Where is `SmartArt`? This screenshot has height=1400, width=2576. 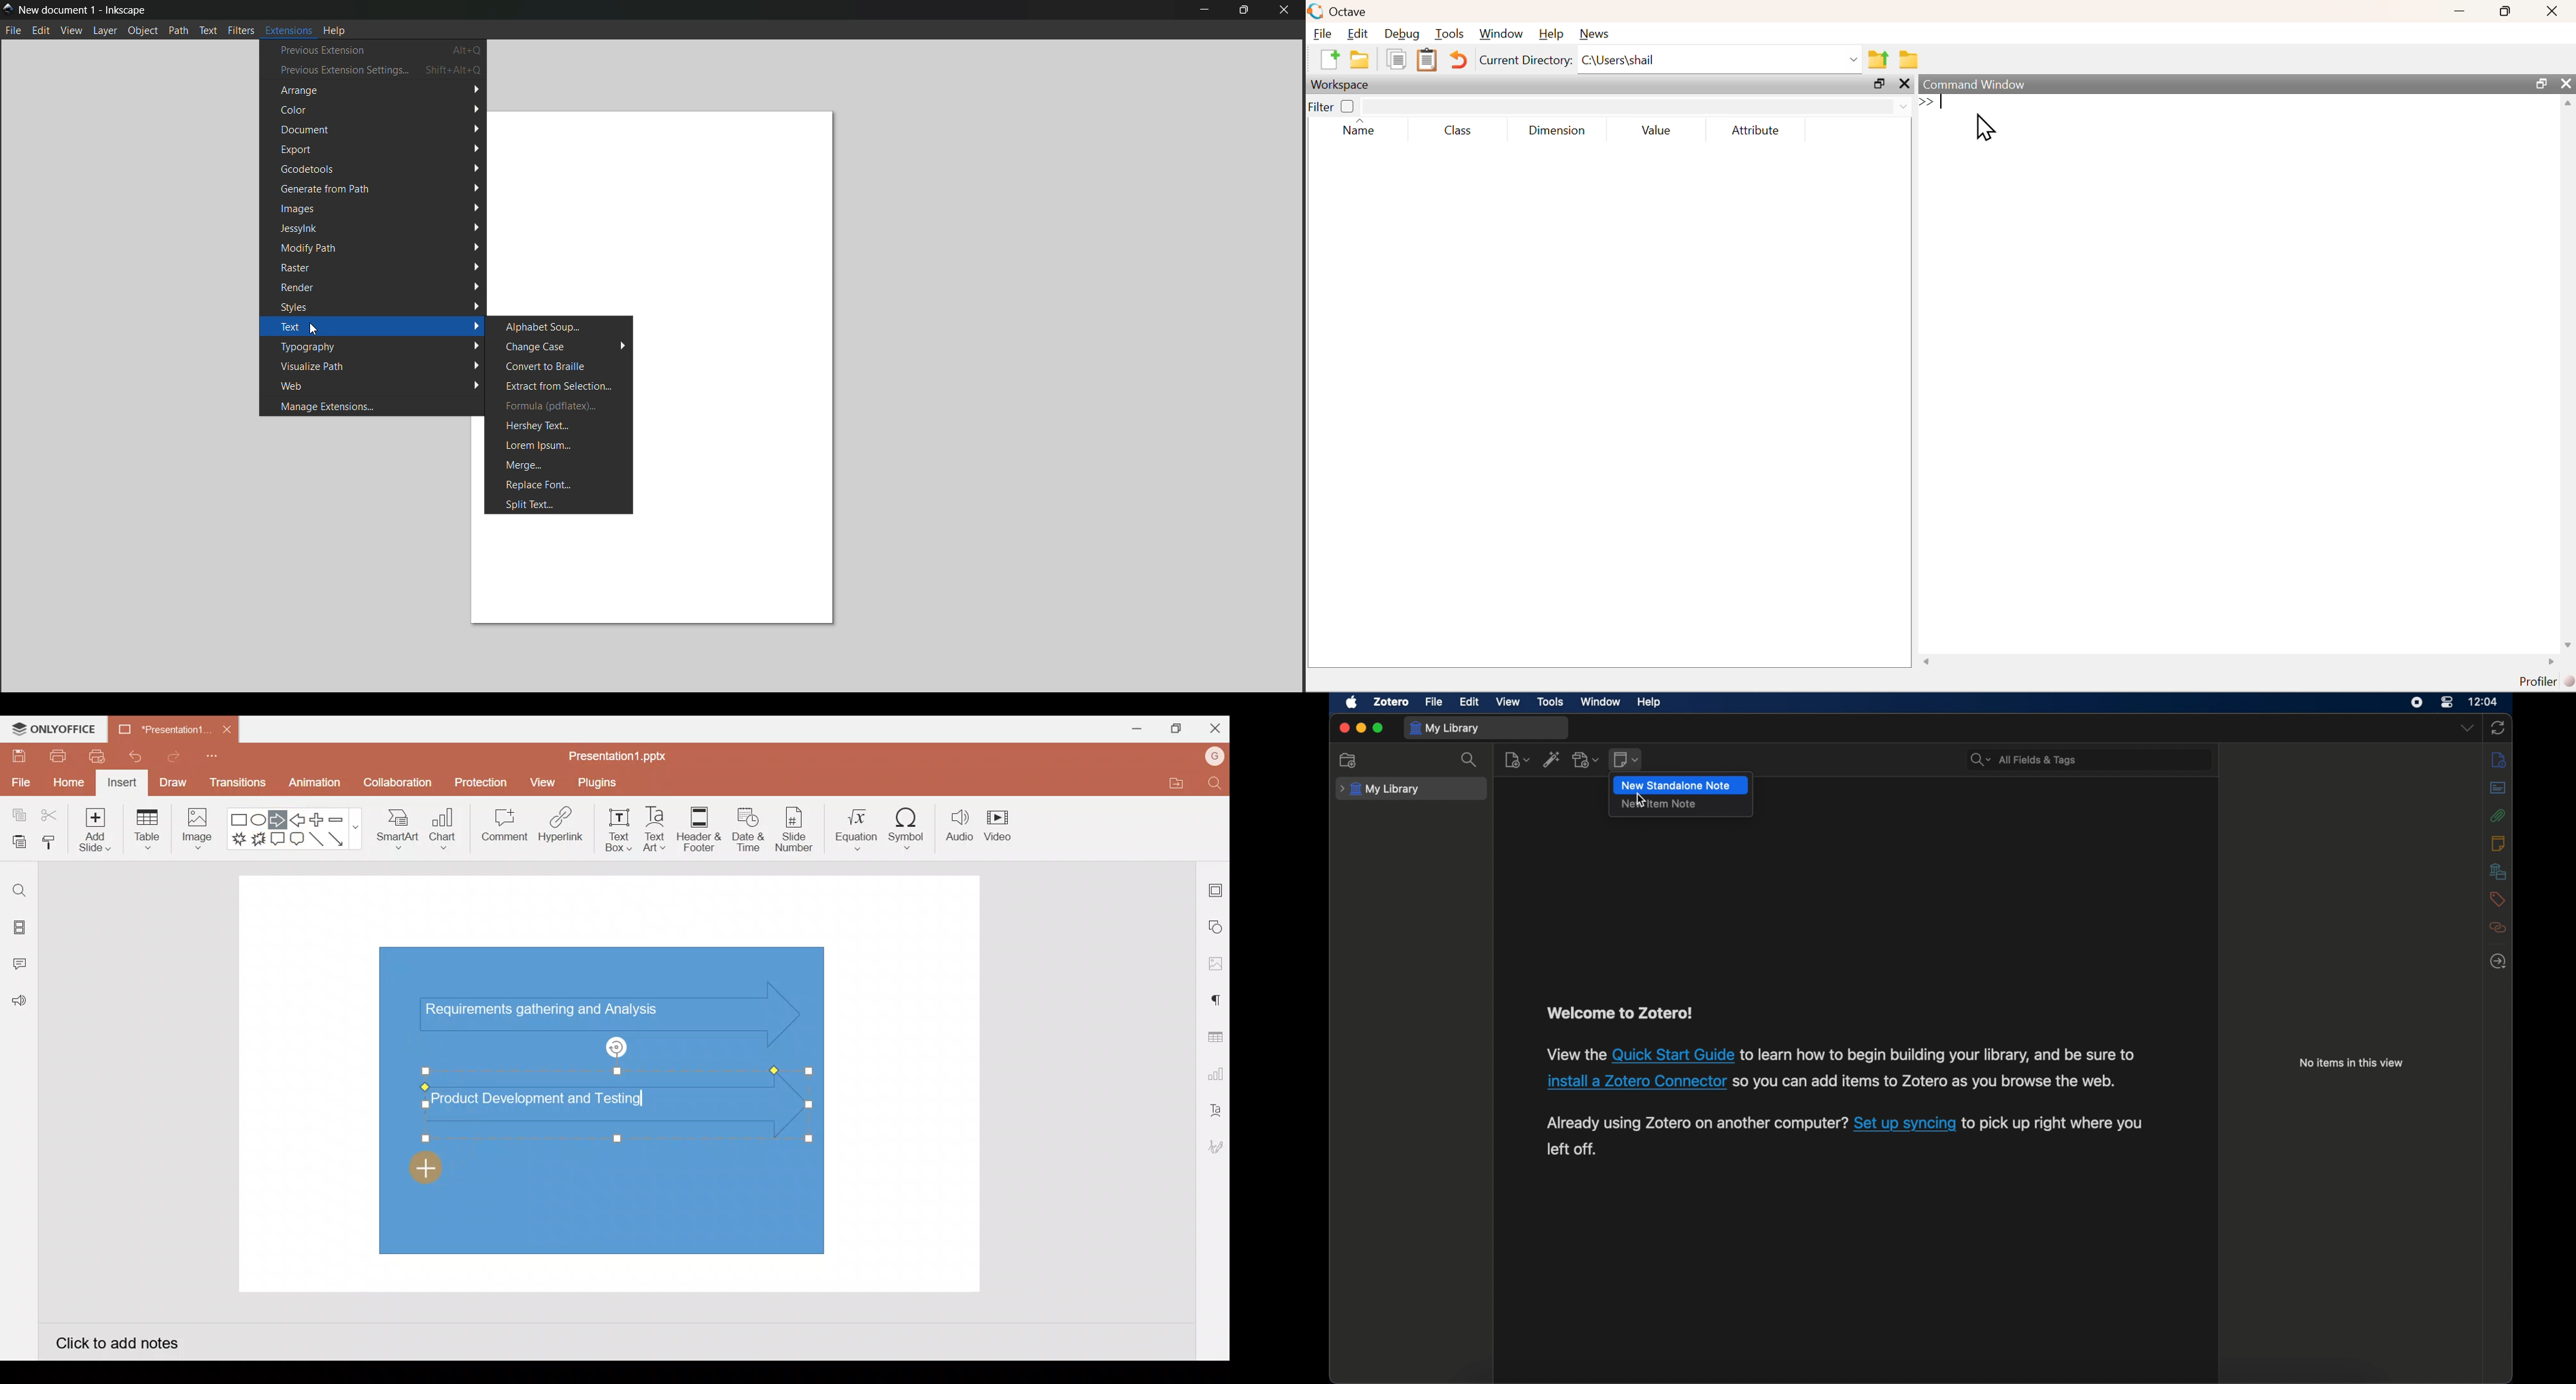
SmartArt is located at coordinates (397, 827).